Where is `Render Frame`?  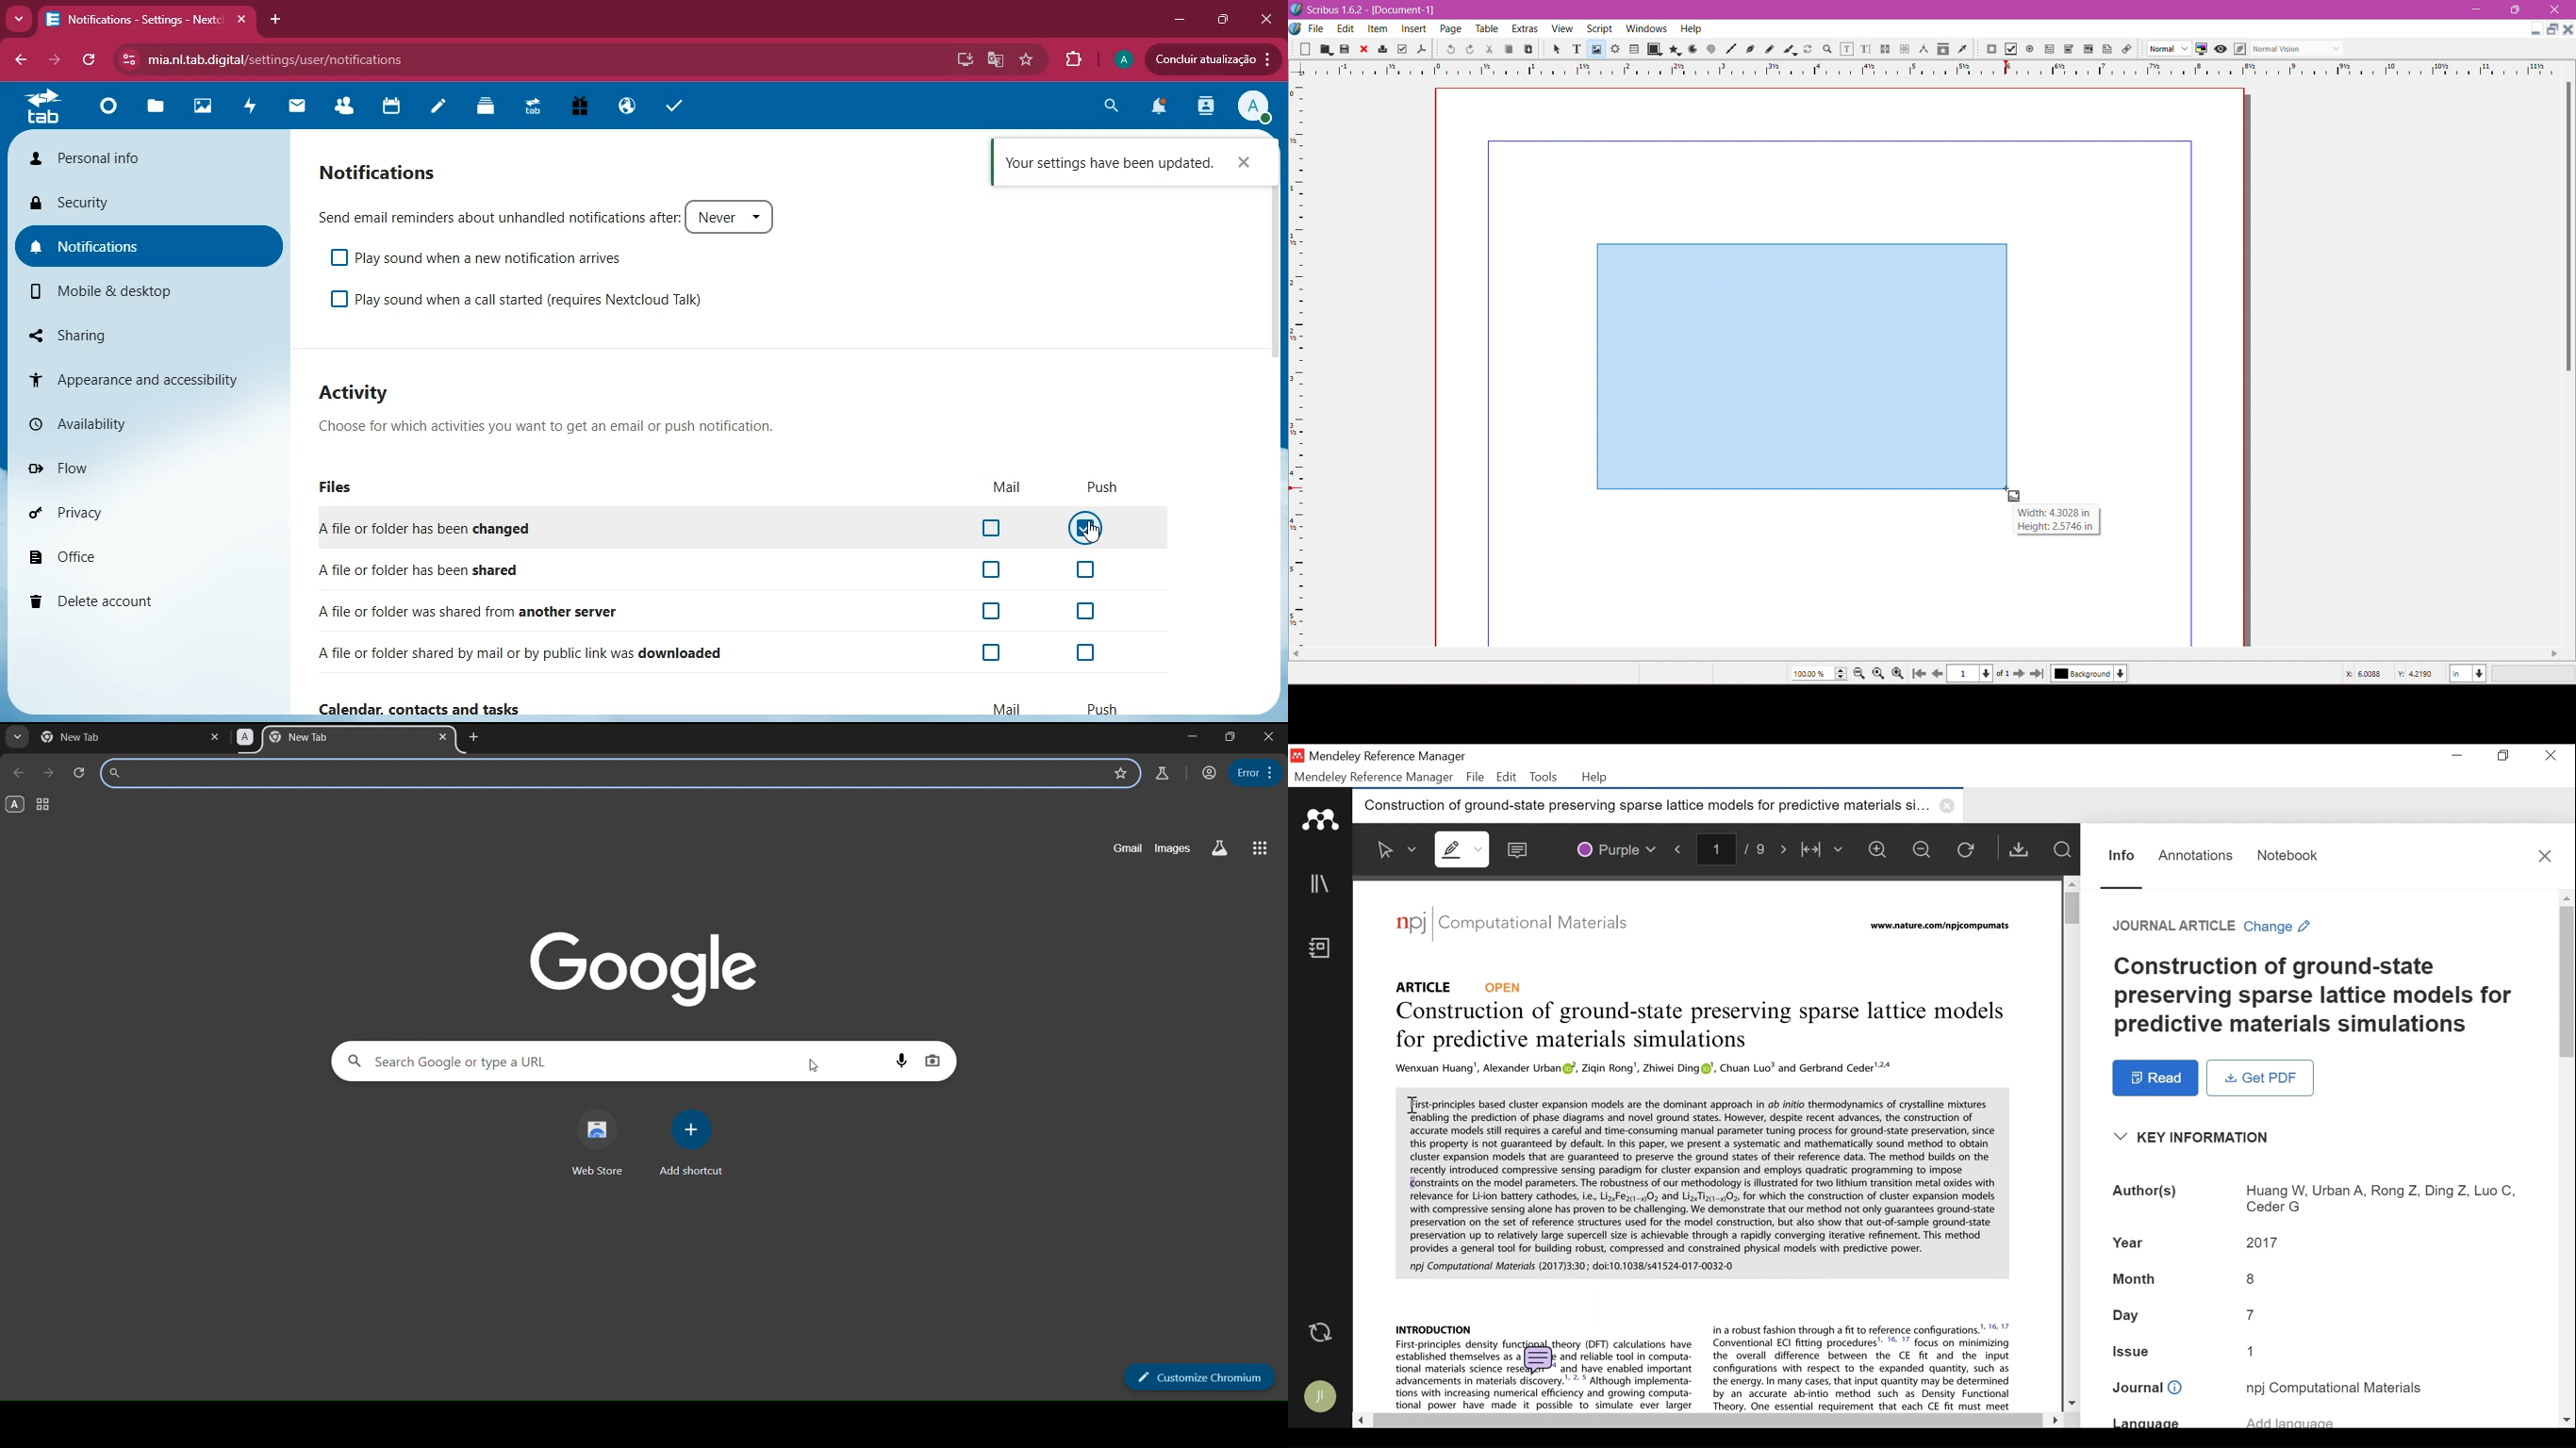
Render Frame is located at coordinates (1616, 49).